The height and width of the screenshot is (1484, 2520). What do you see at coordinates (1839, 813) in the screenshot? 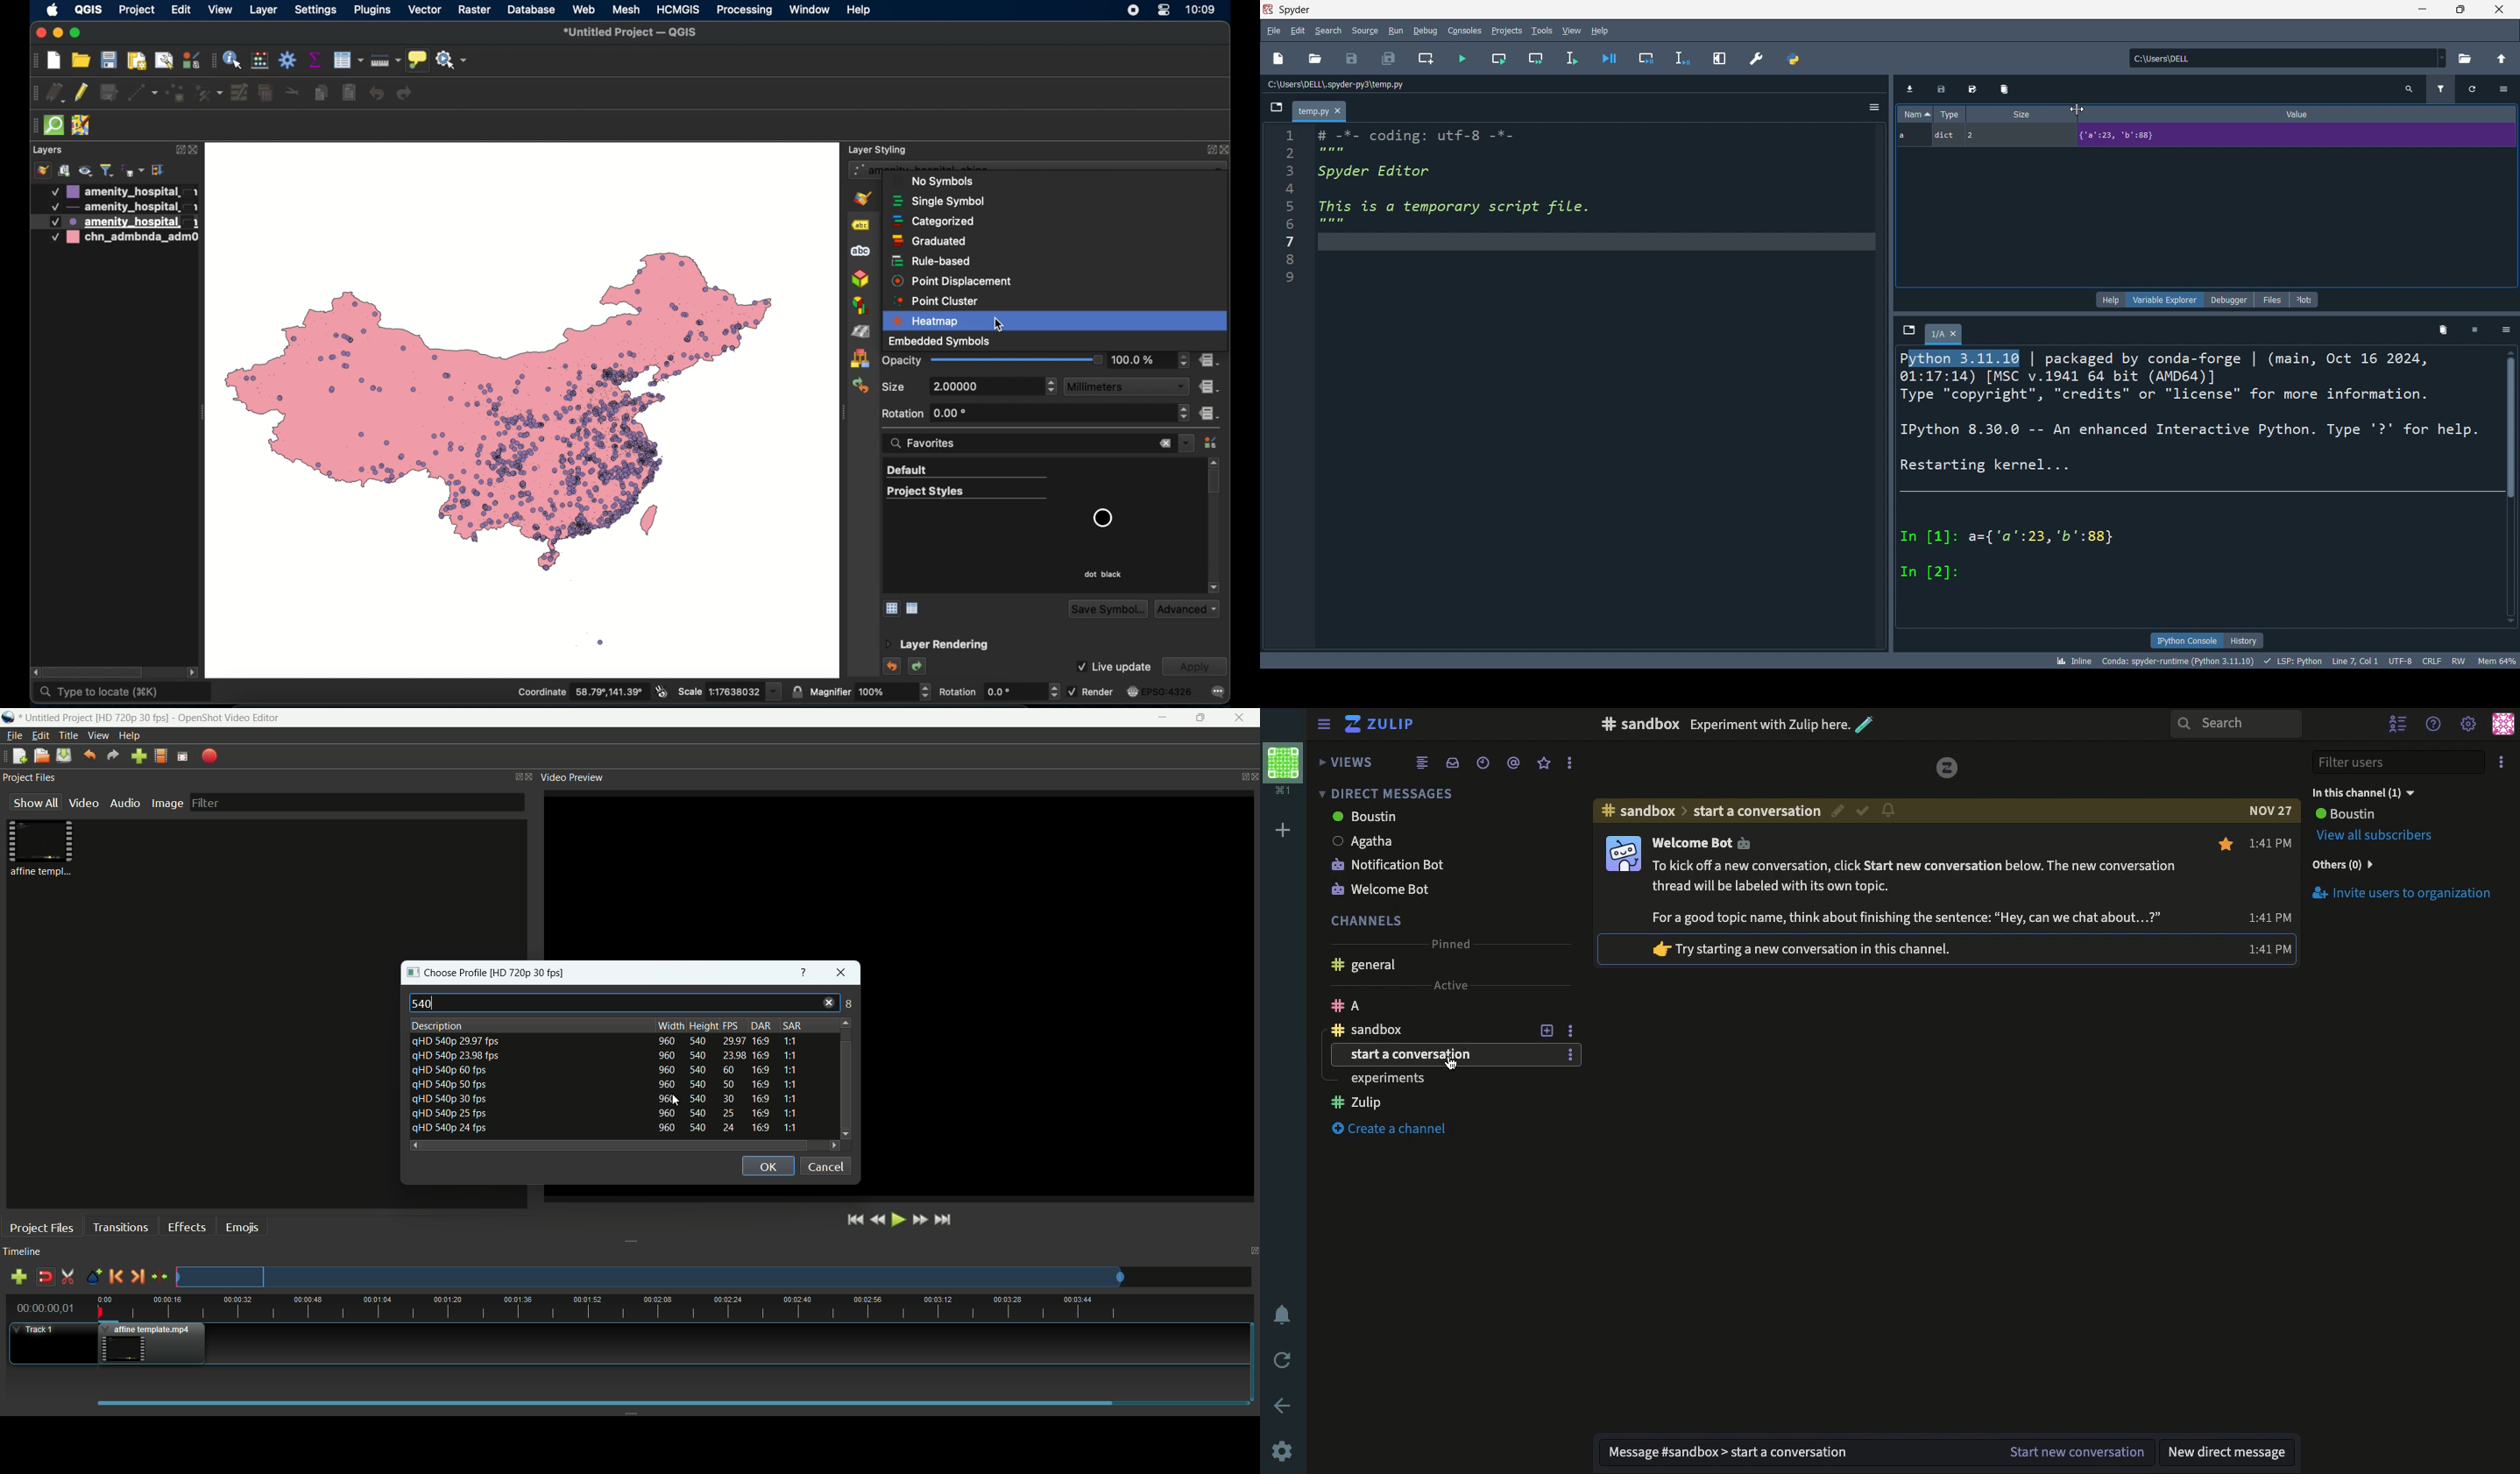
I see `Edit` at bounding box center [1839, 813].